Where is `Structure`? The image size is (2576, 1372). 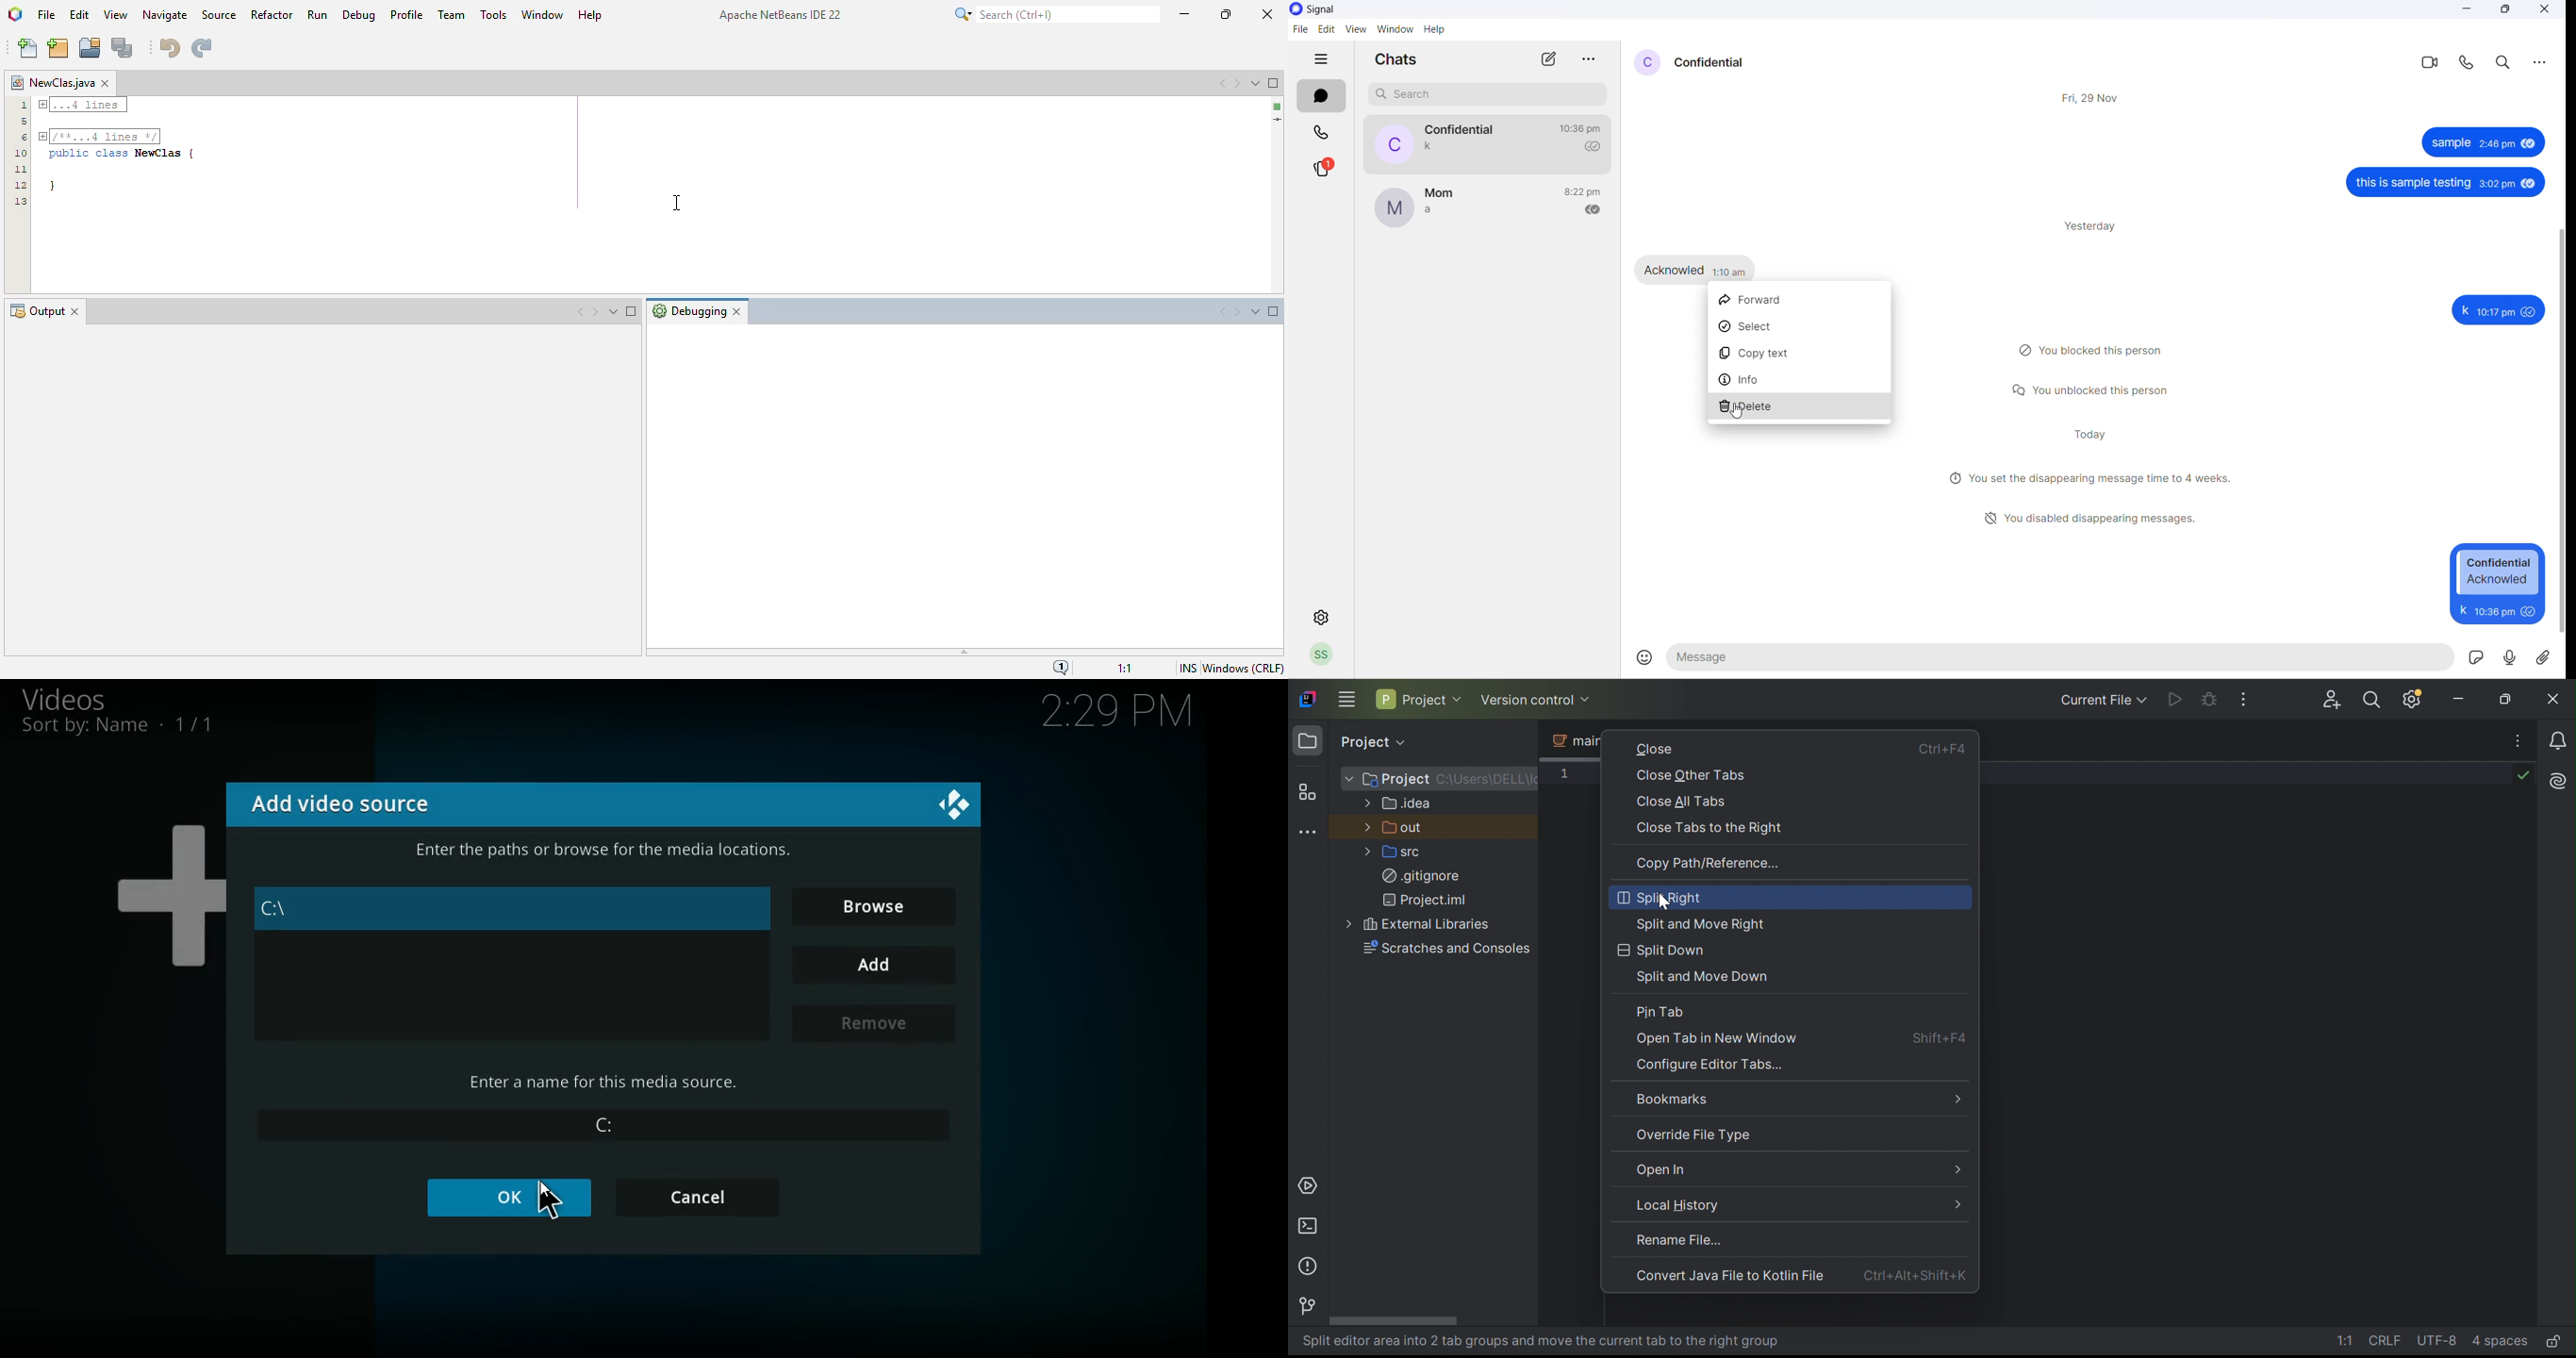
Structure is located at coordinates (1307, 795).